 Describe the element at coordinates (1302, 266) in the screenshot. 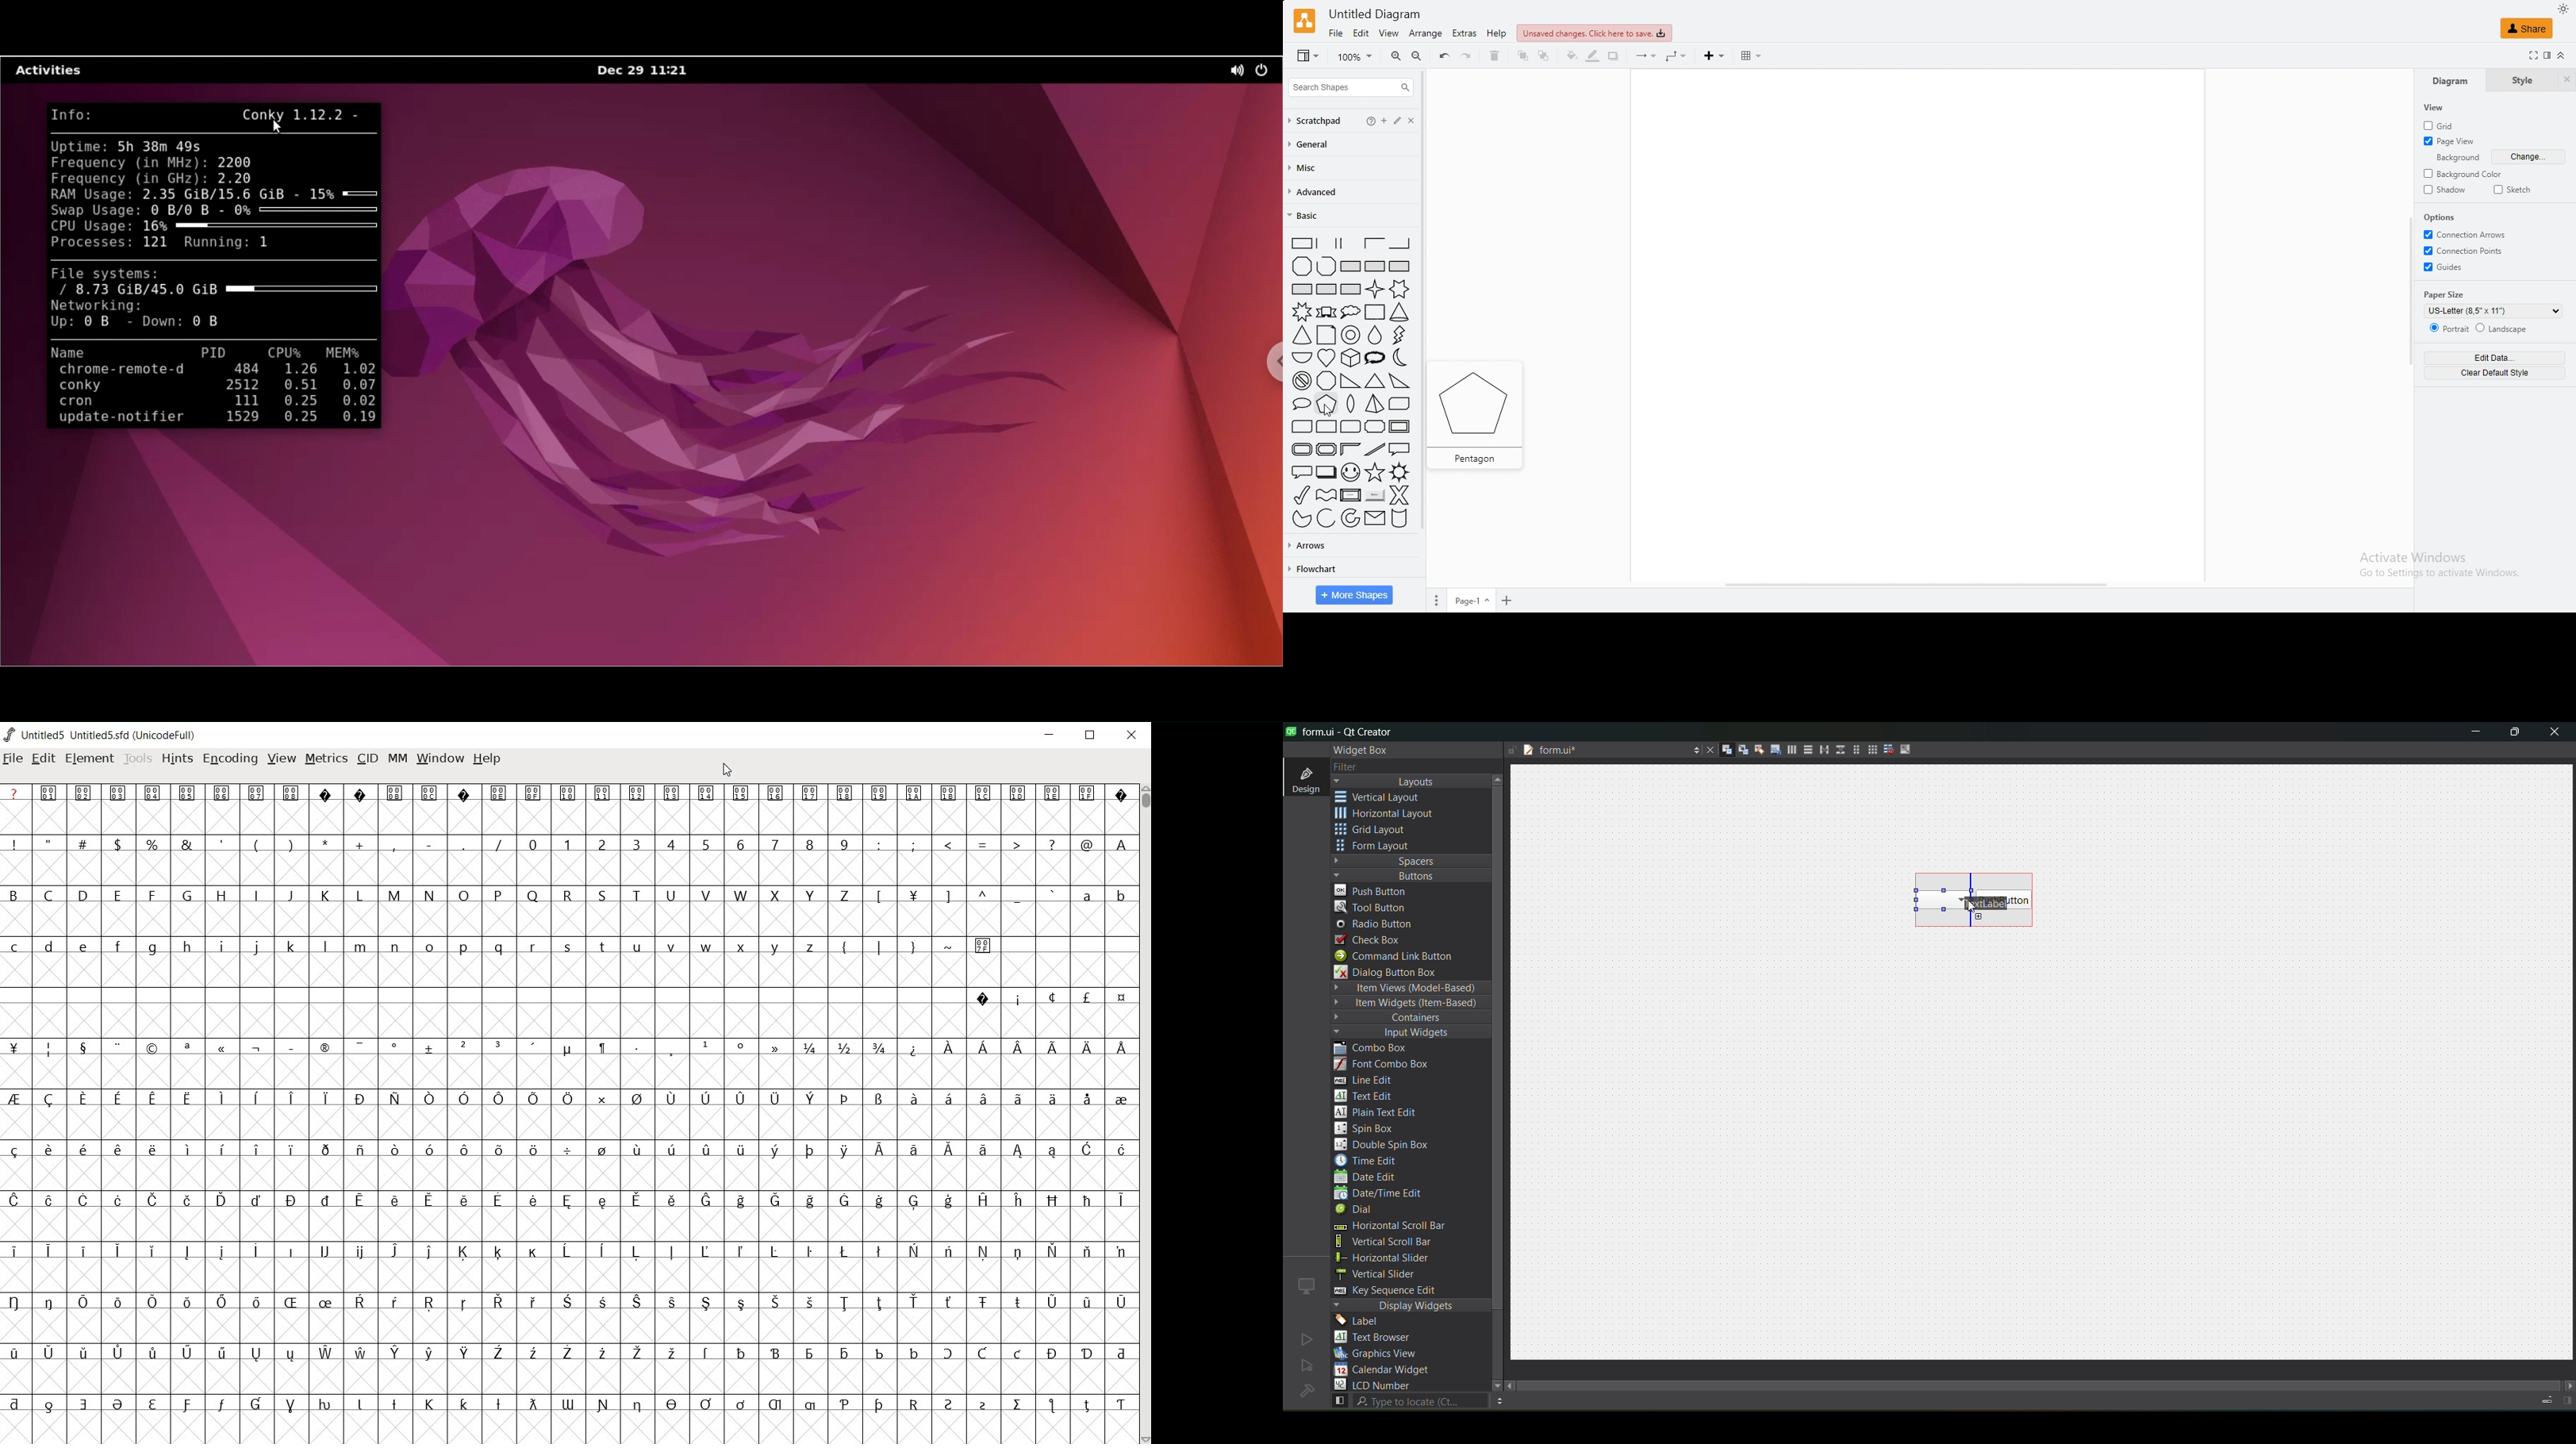

I see `polygon` at that location.